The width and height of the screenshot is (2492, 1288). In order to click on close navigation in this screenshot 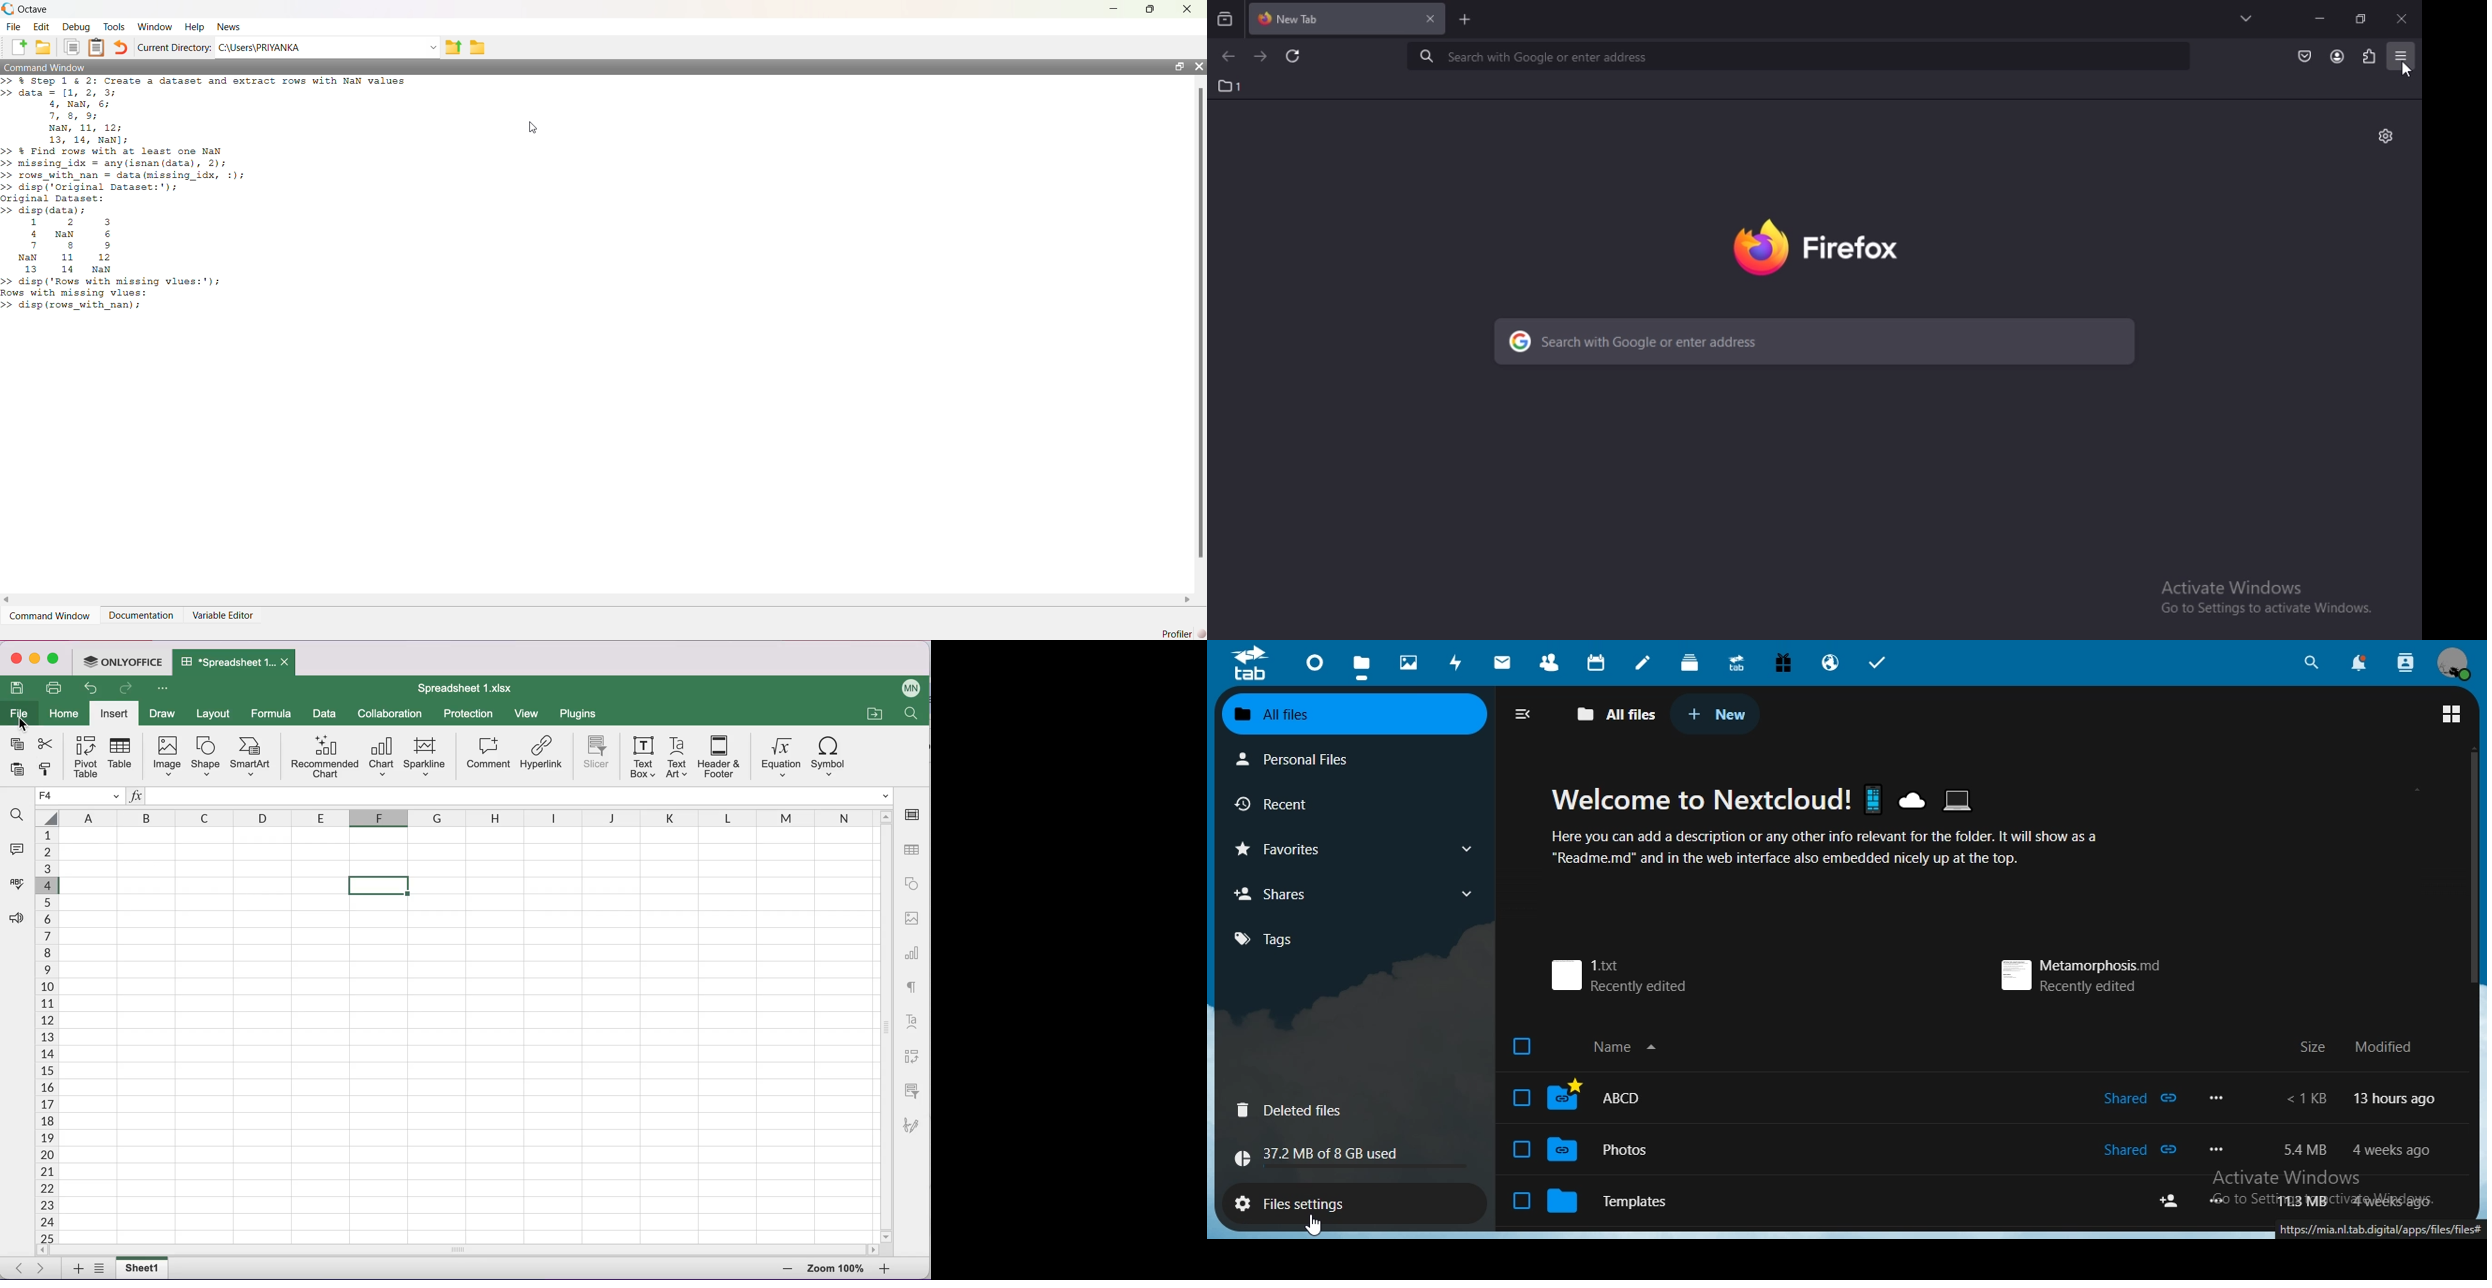, I will do `click(1525, 715)`.